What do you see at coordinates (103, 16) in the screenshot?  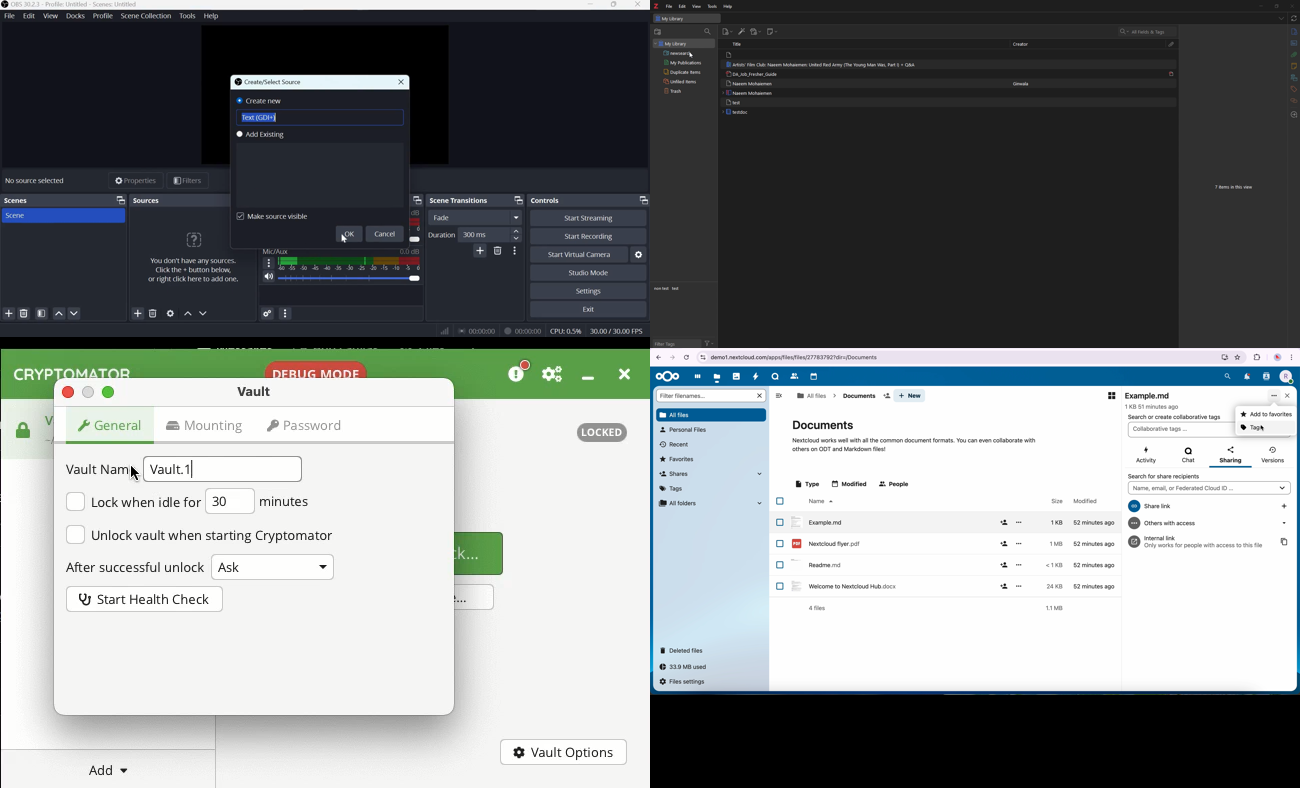 I see `Profile` at bounding box center [103, 16].